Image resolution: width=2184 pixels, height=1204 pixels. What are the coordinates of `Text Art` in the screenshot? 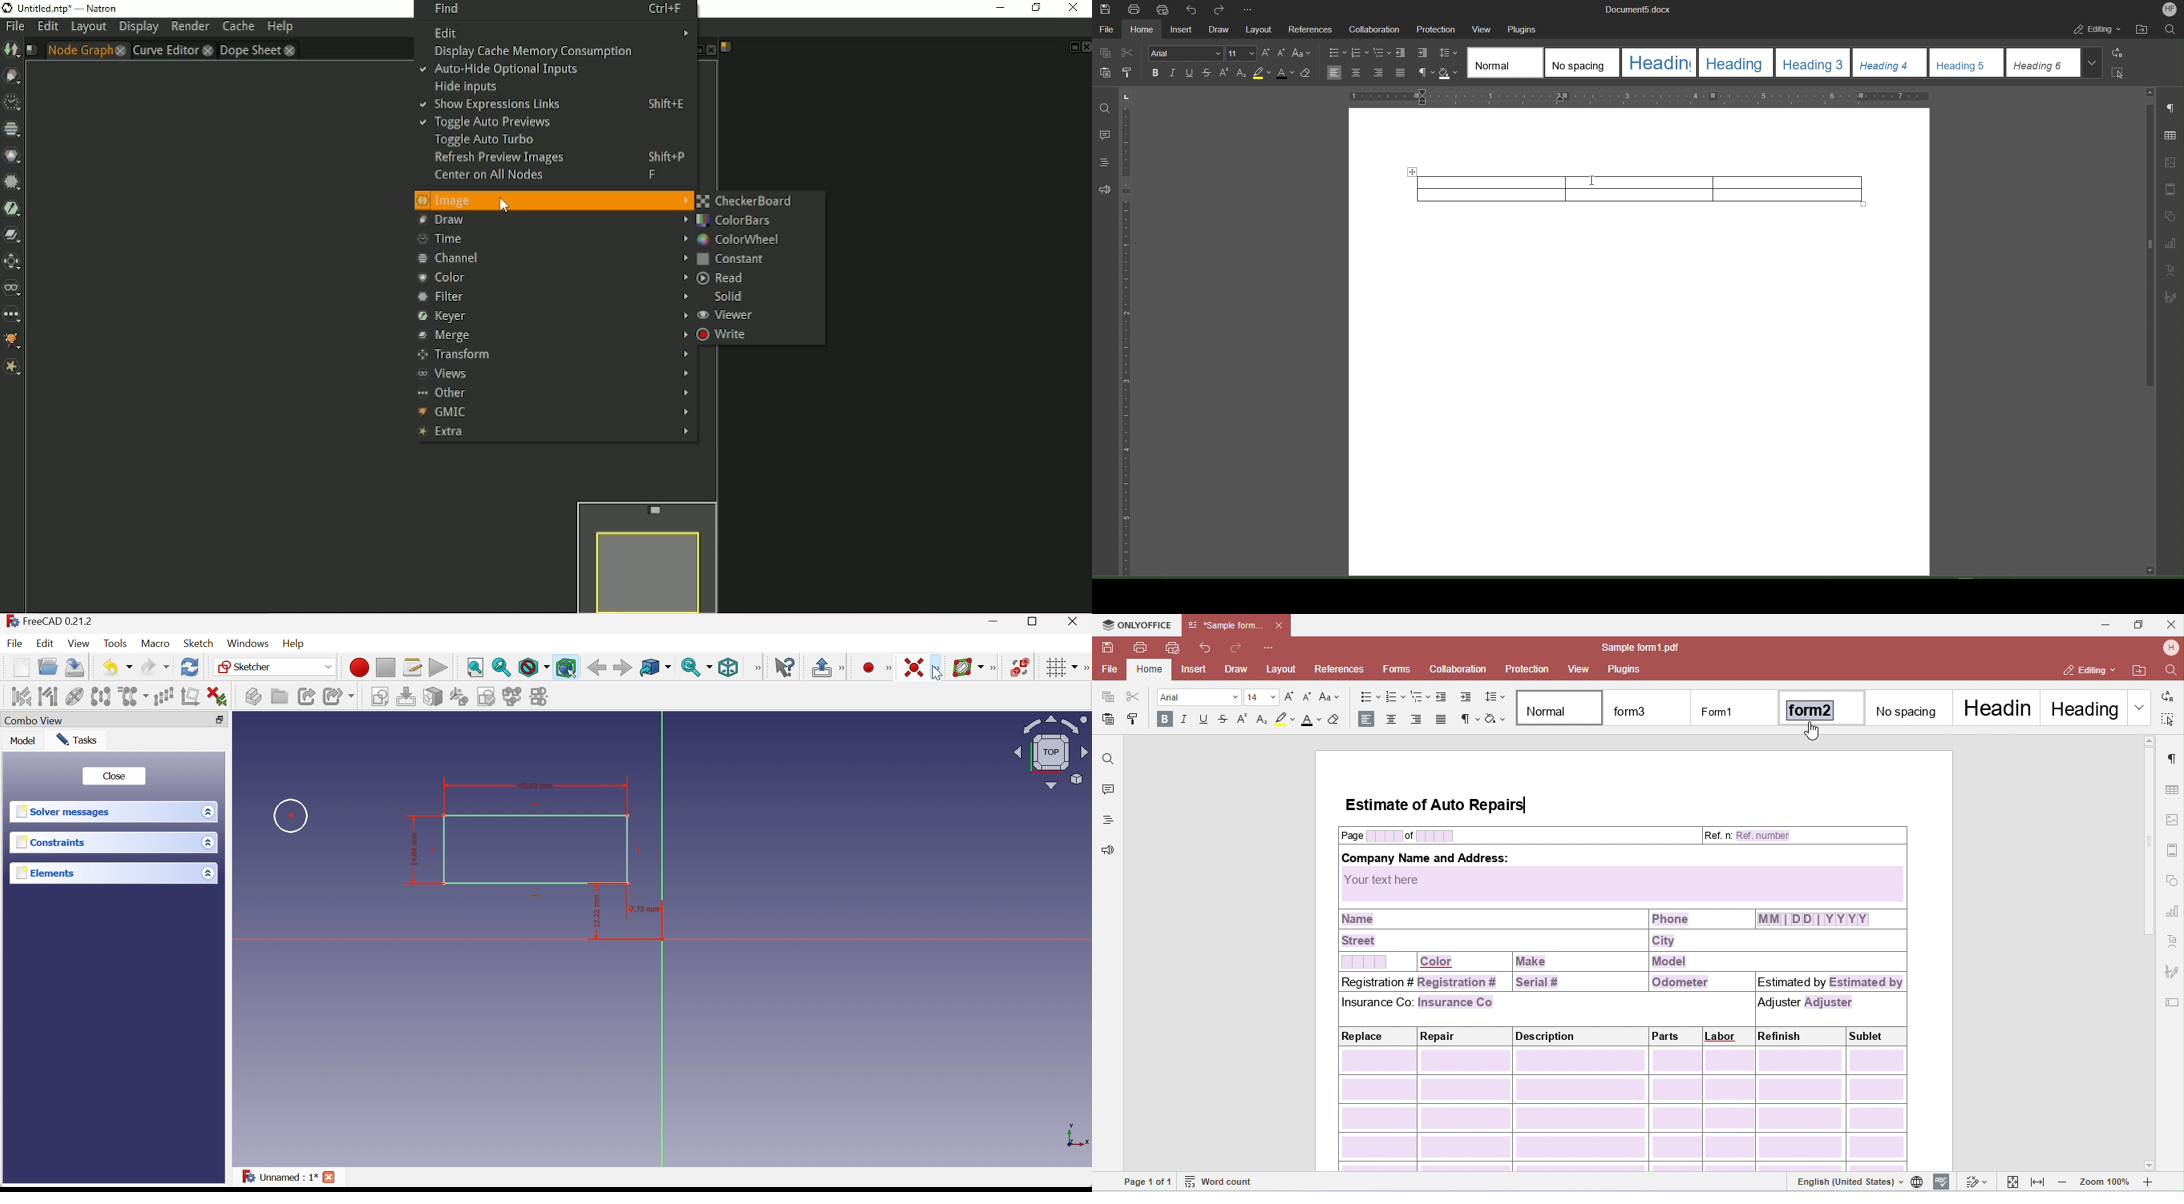 It's located at (2173, 269).